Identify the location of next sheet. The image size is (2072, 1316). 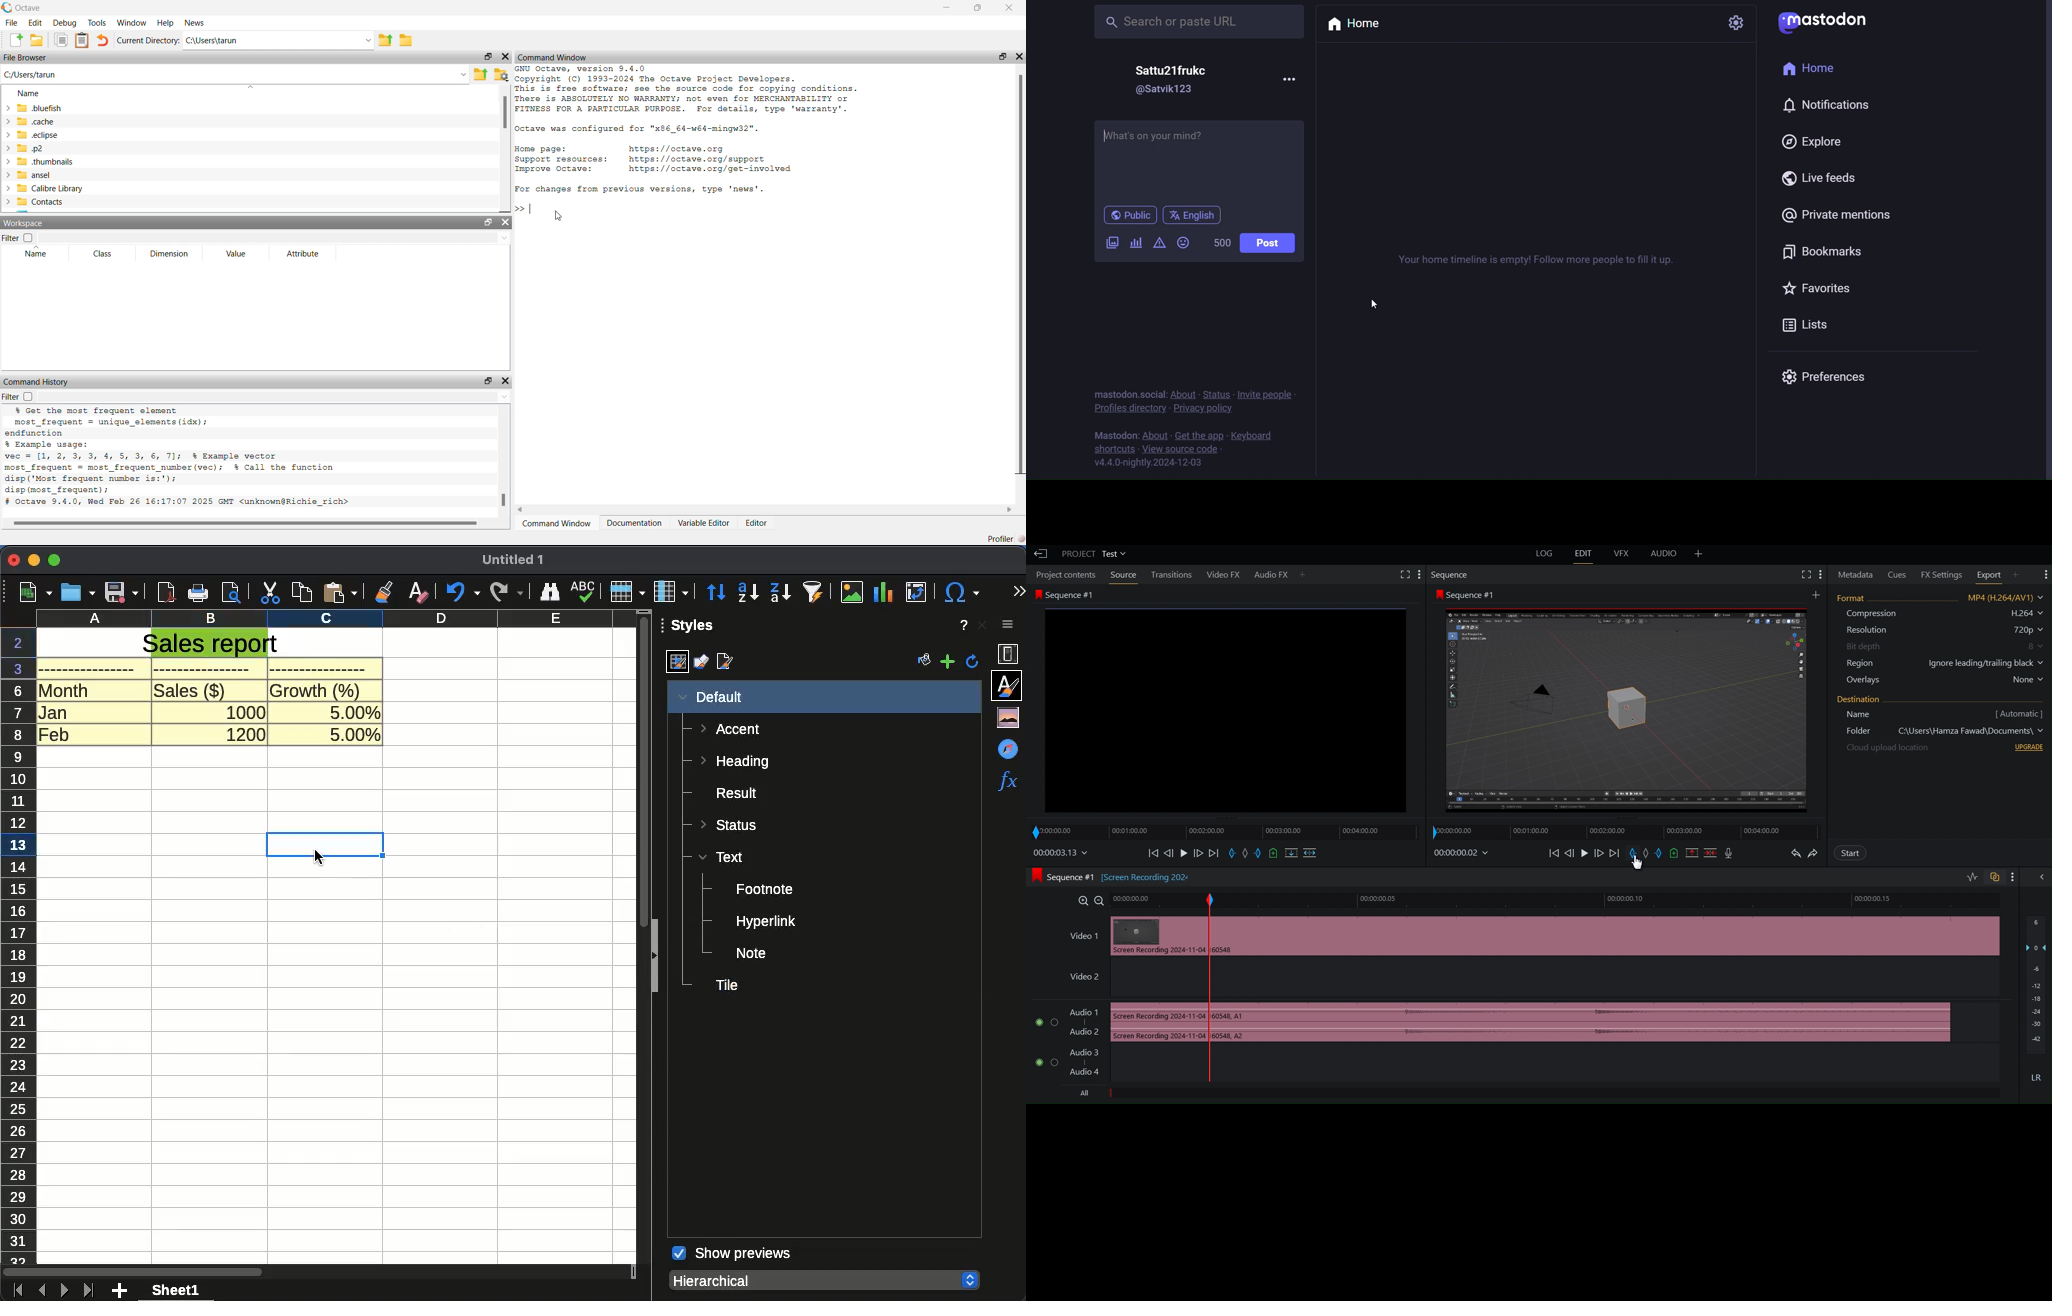
(63, 1290).